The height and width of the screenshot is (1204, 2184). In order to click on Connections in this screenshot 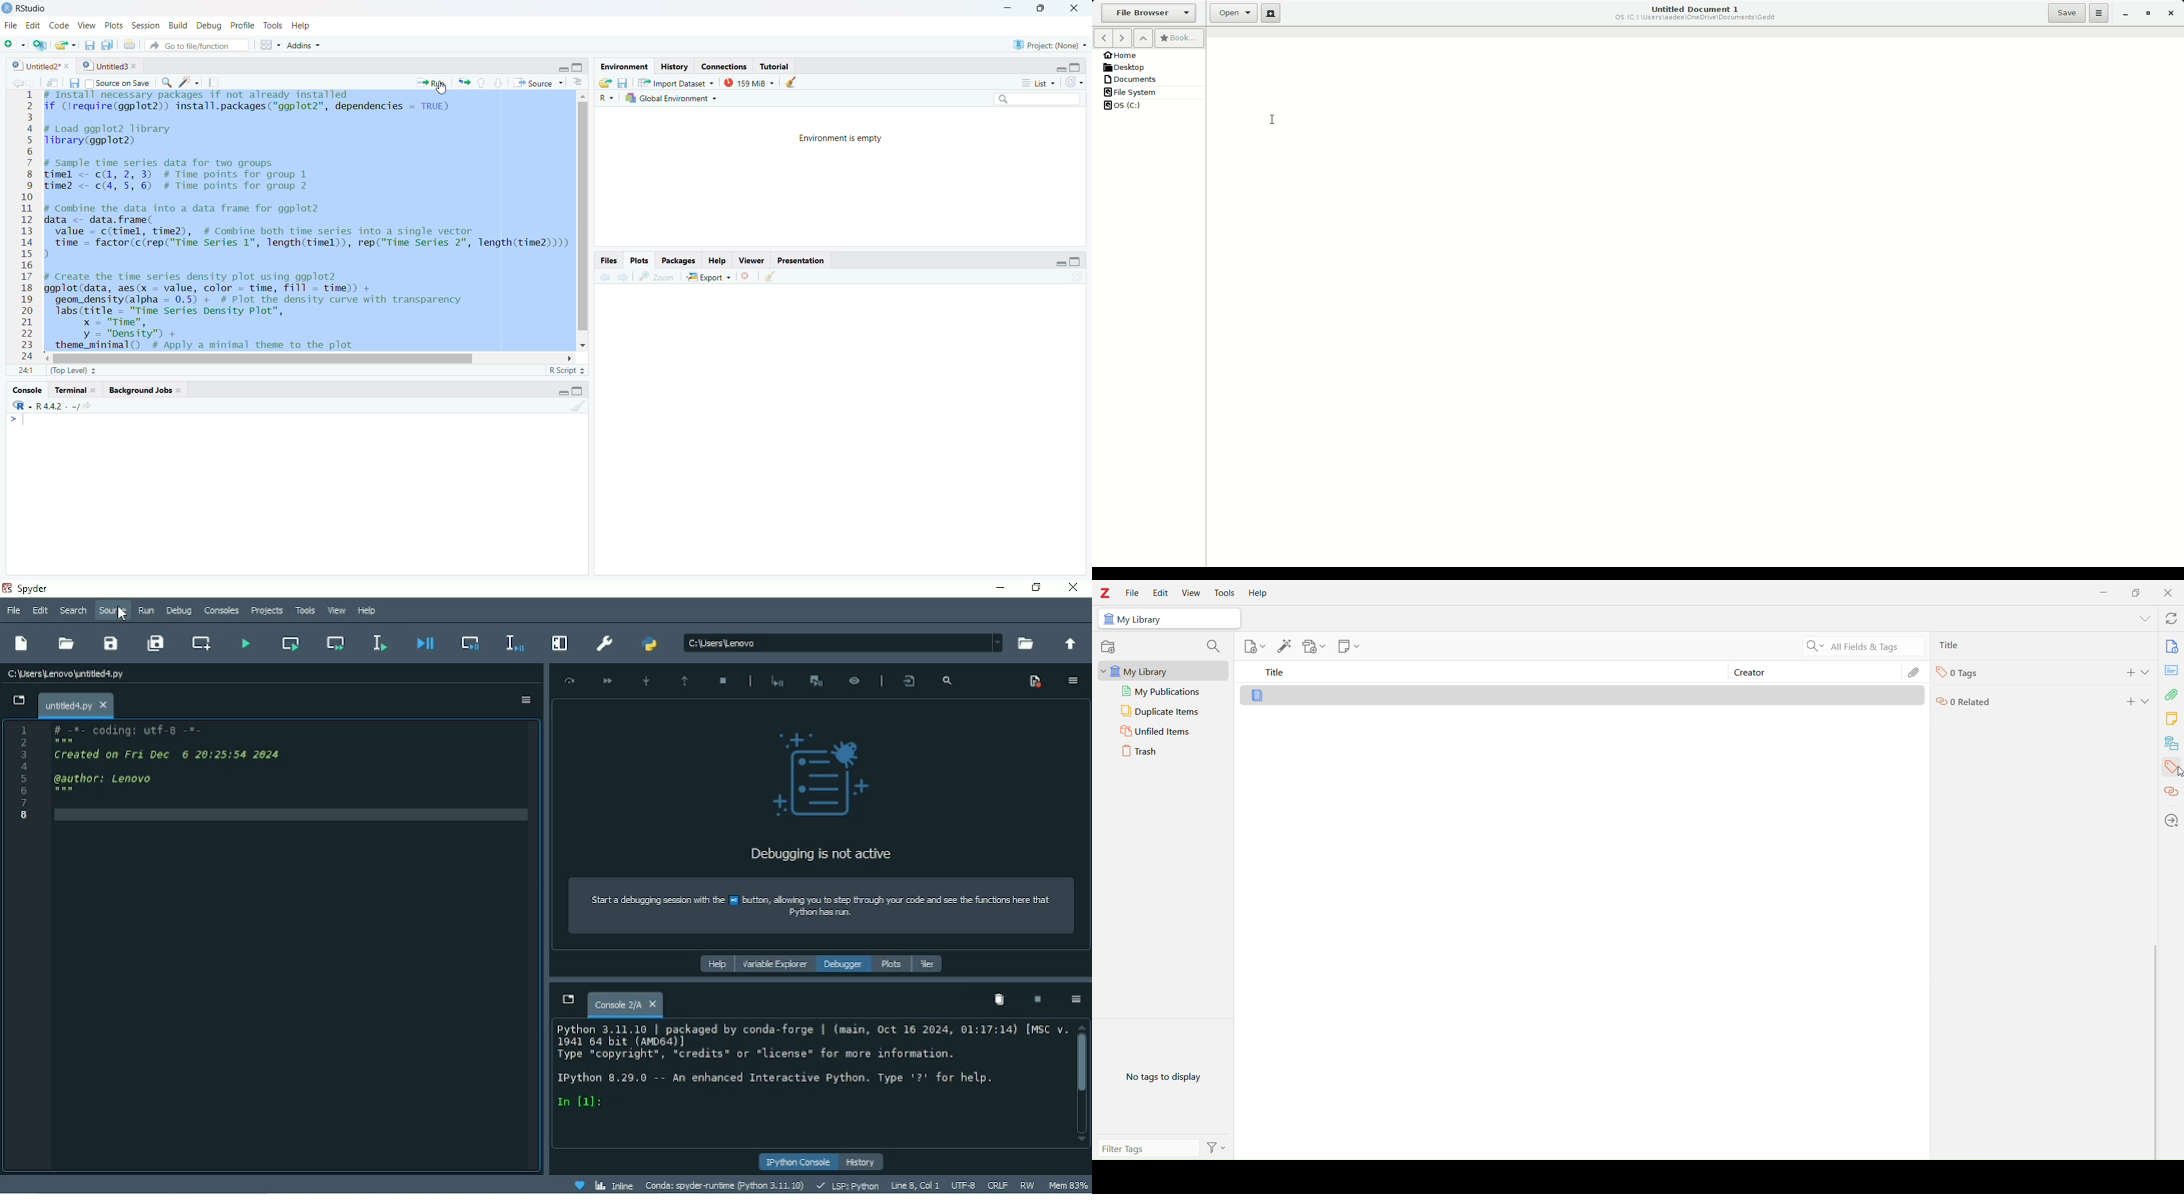, I will do `click(724, 66)`.